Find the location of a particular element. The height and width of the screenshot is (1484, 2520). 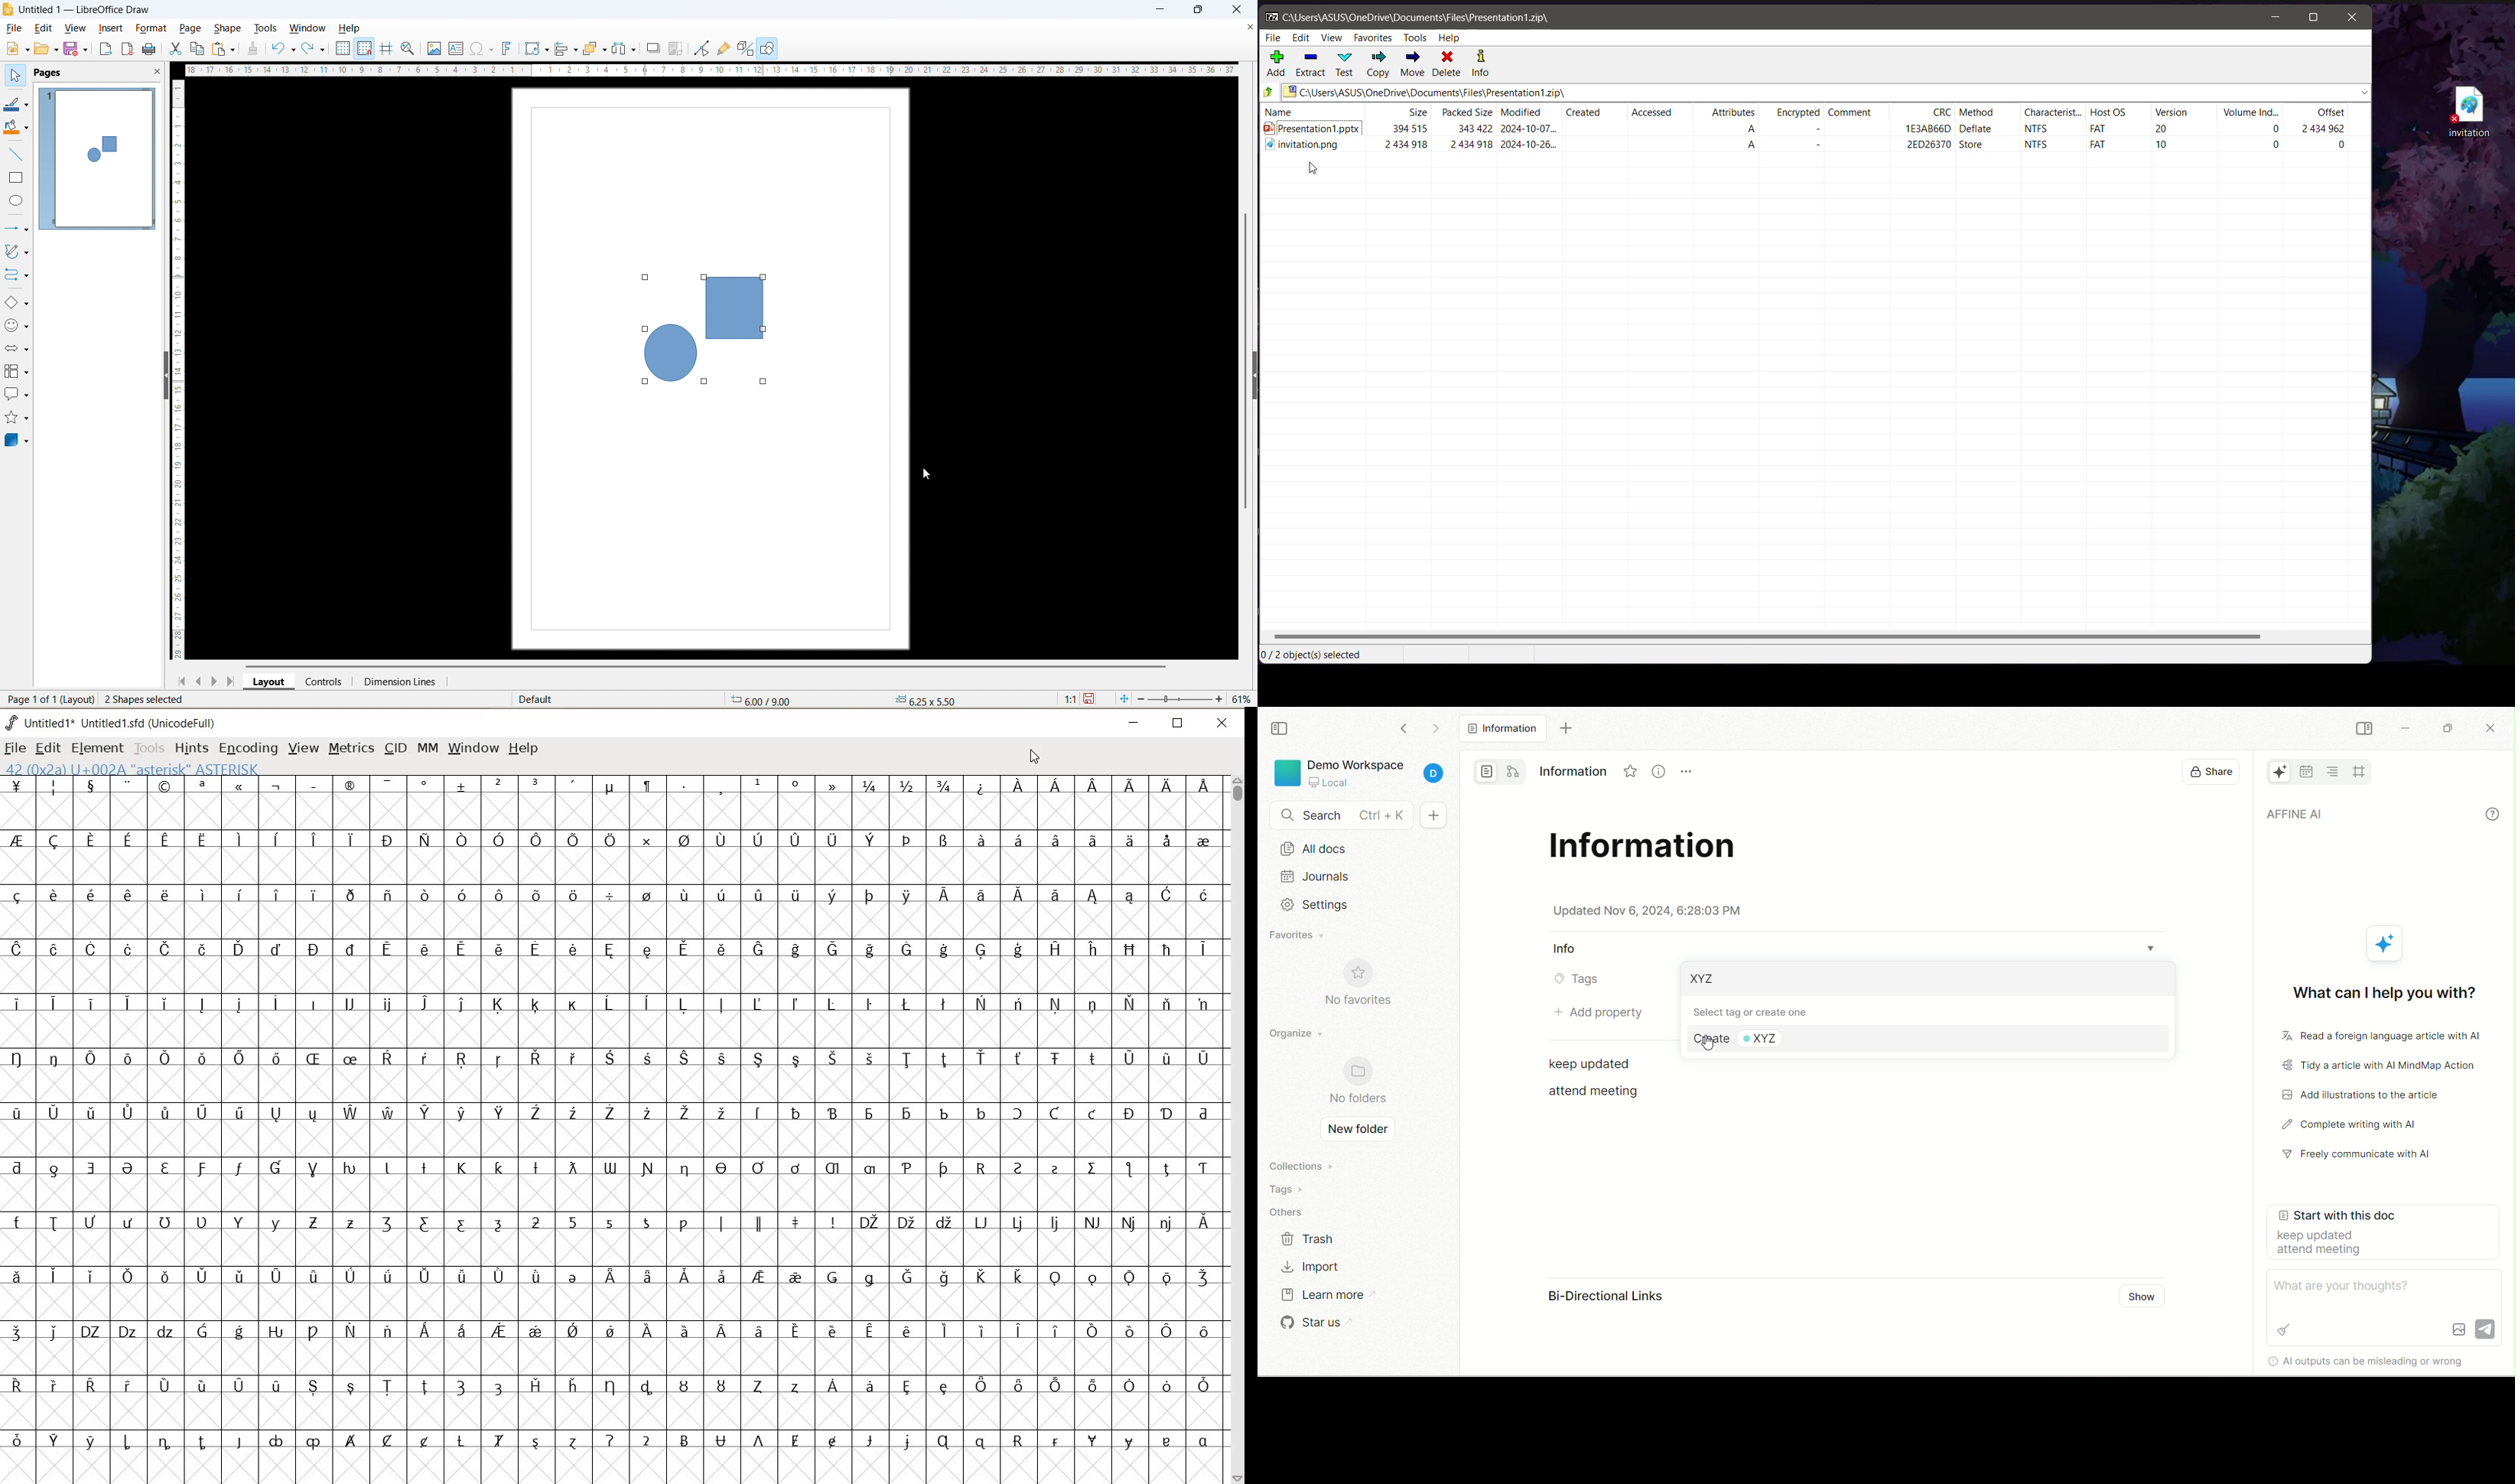

SCROLLBAR is located at coordinates (1236, 1129).